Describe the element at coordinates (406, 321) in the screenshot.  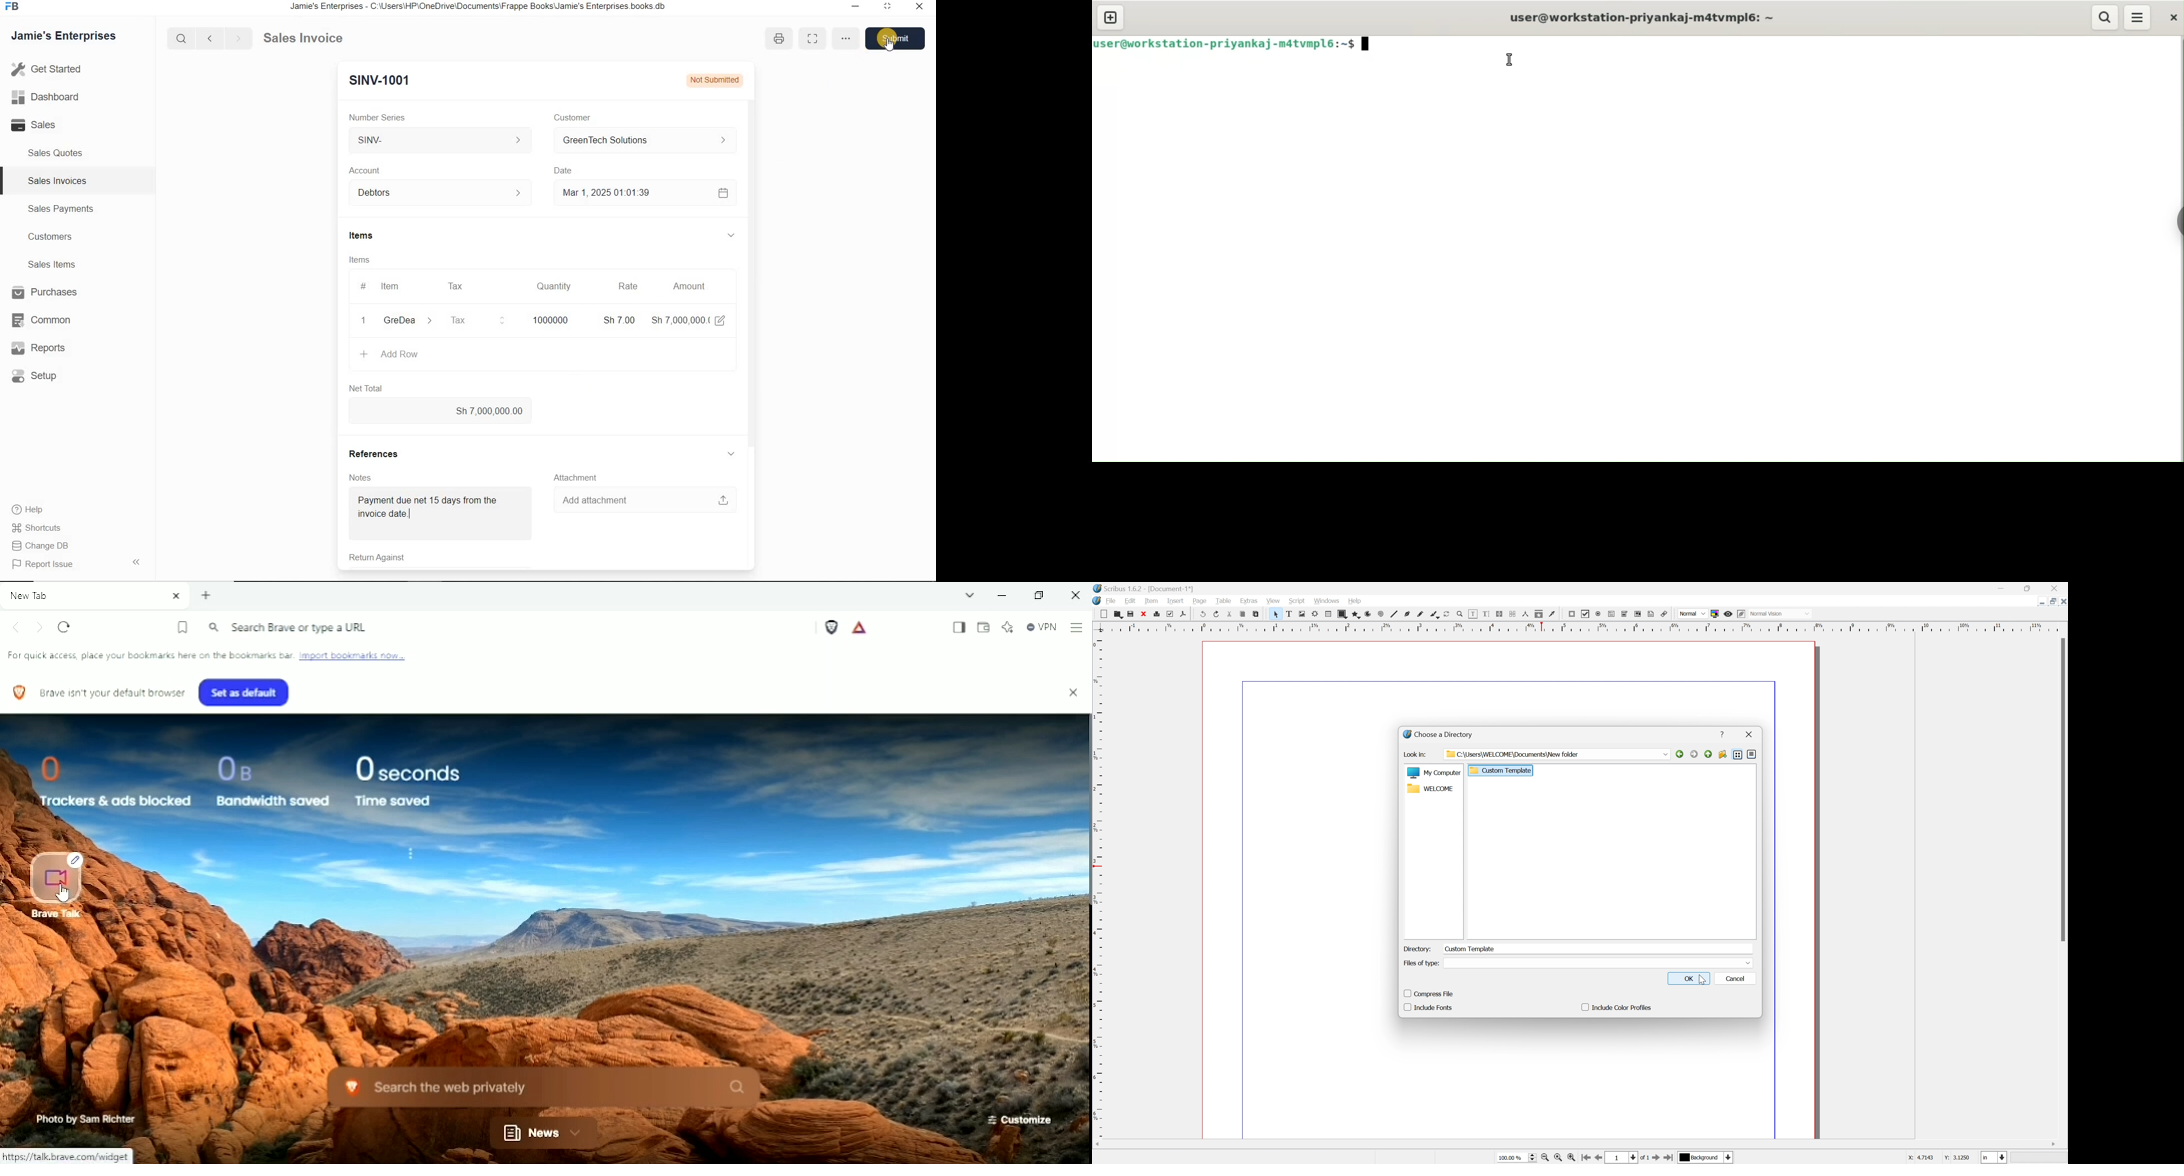
I see `GreDea ` at that location.